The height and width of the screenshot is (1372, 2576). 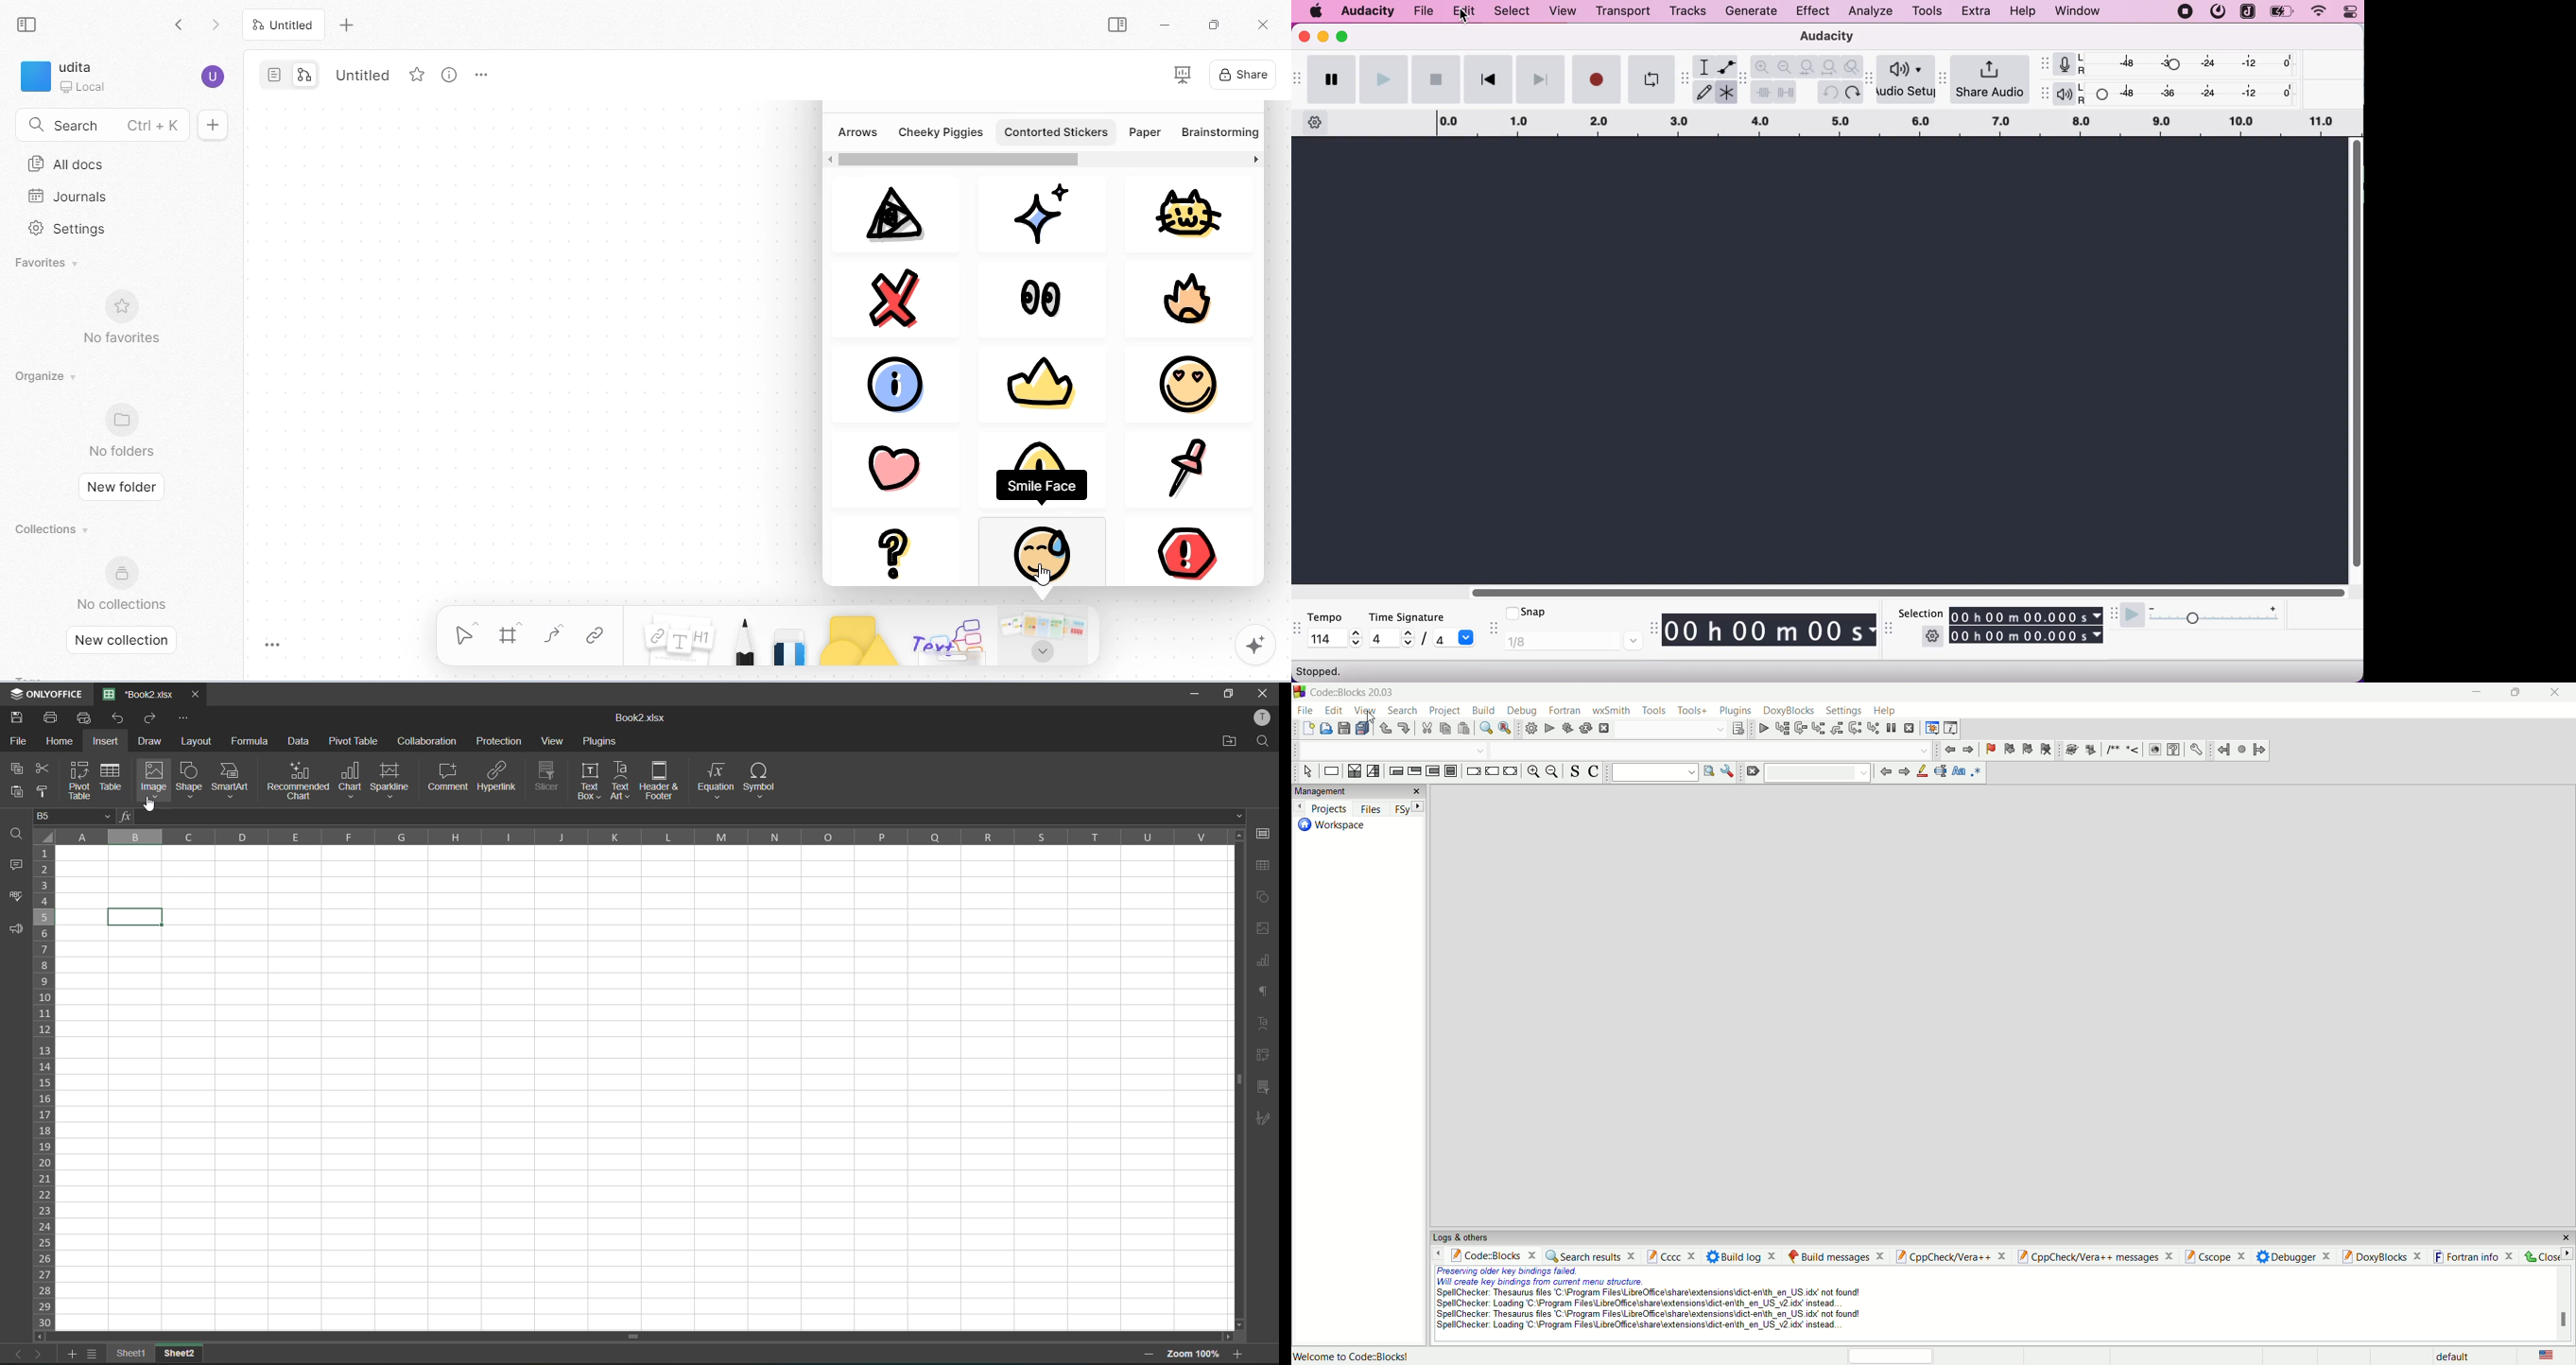 I want to click on paragraph, so click(x=1266, y=996).